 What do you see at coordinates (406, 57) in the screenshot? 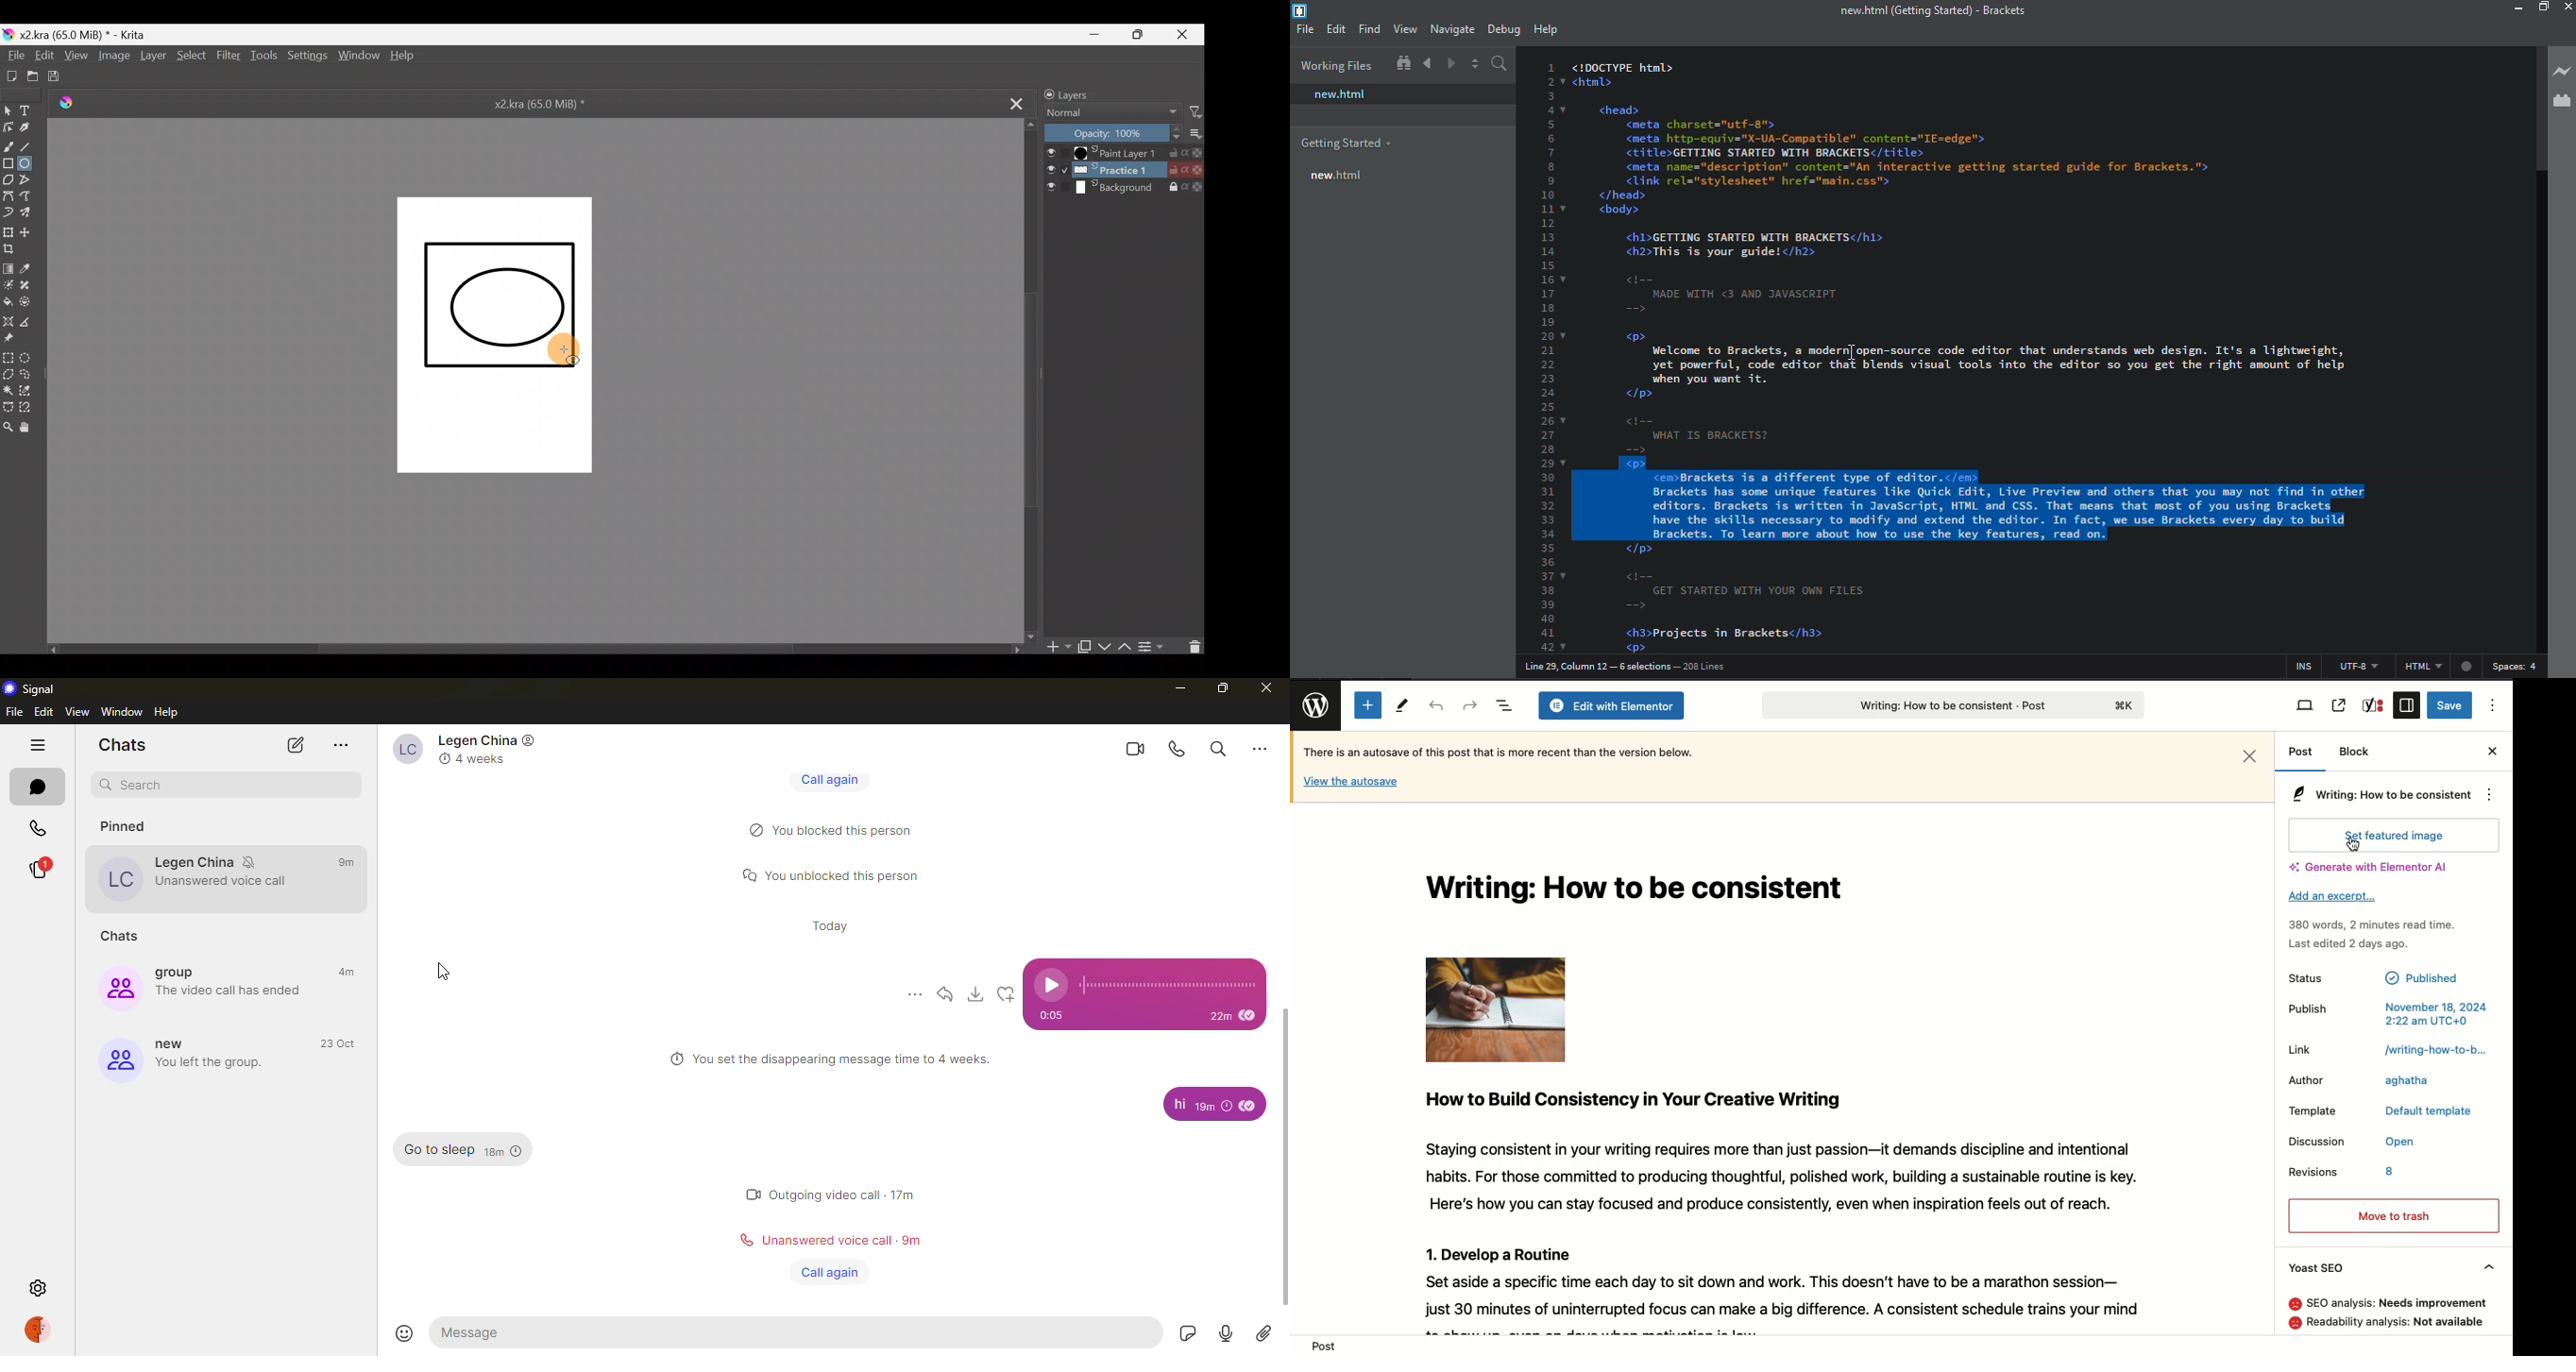
I see `Help` at bounding box center [406, 57].